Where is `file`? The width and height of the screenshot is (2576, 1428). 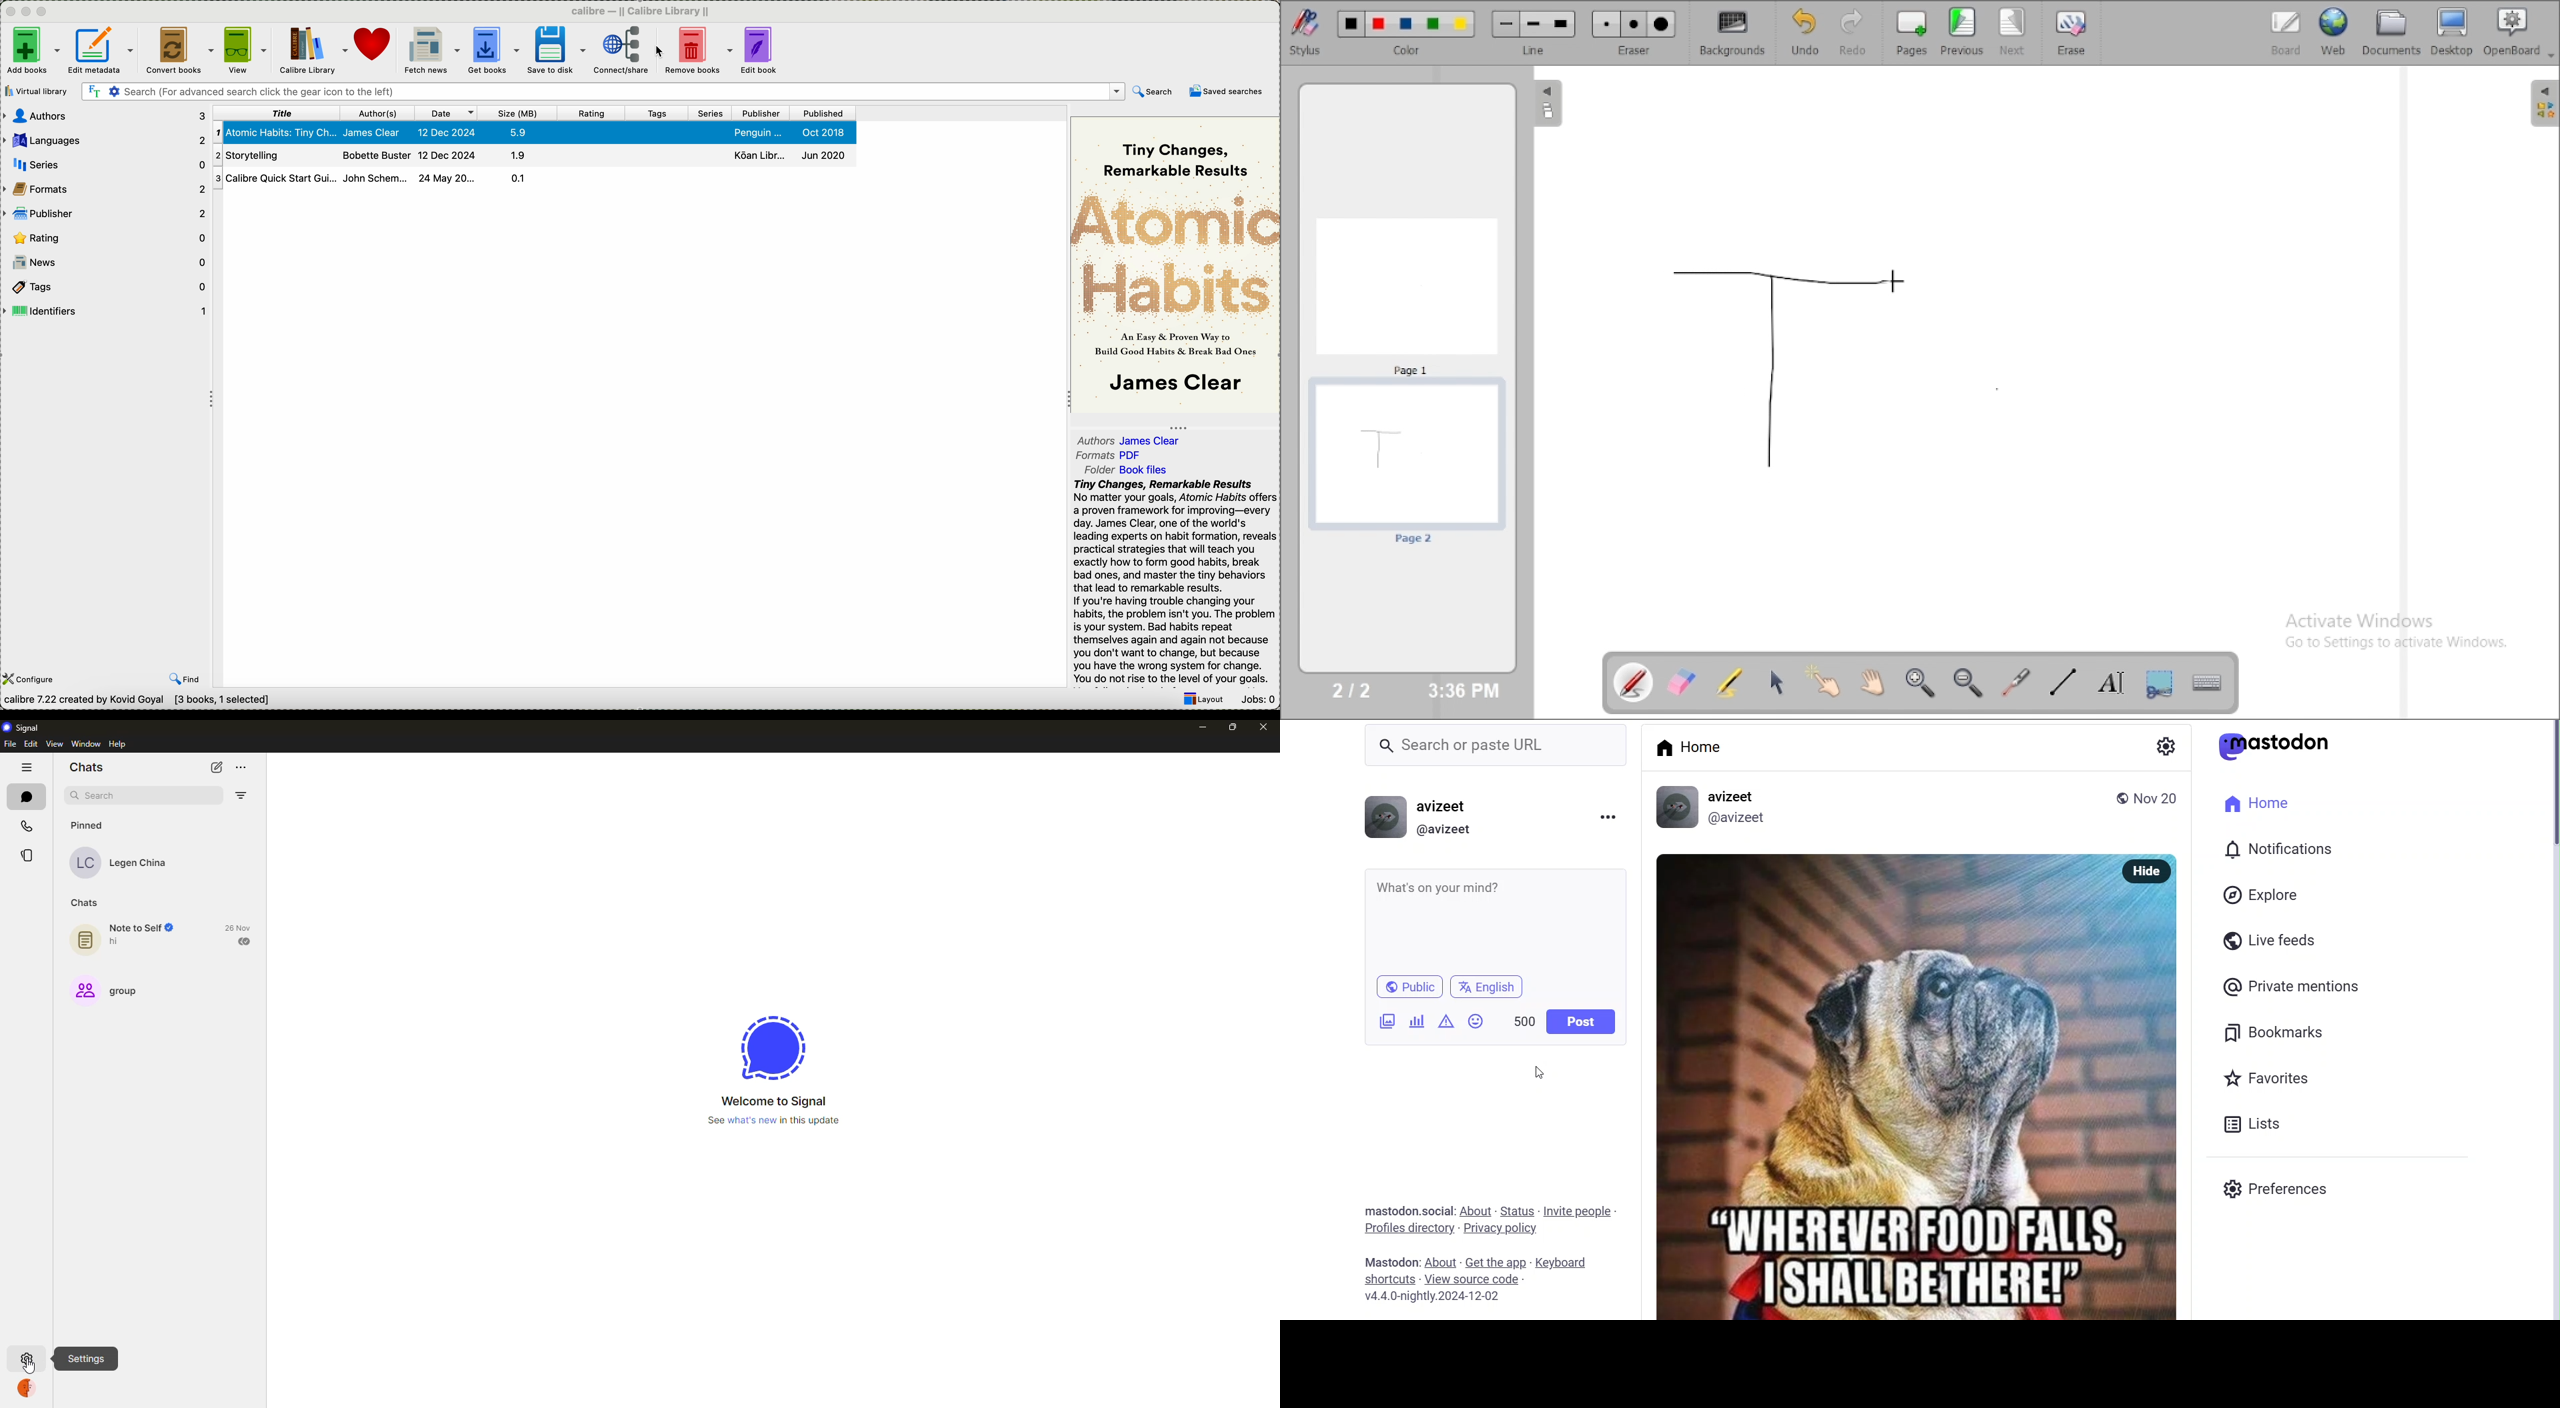
file is located at coordinates (10, 743).